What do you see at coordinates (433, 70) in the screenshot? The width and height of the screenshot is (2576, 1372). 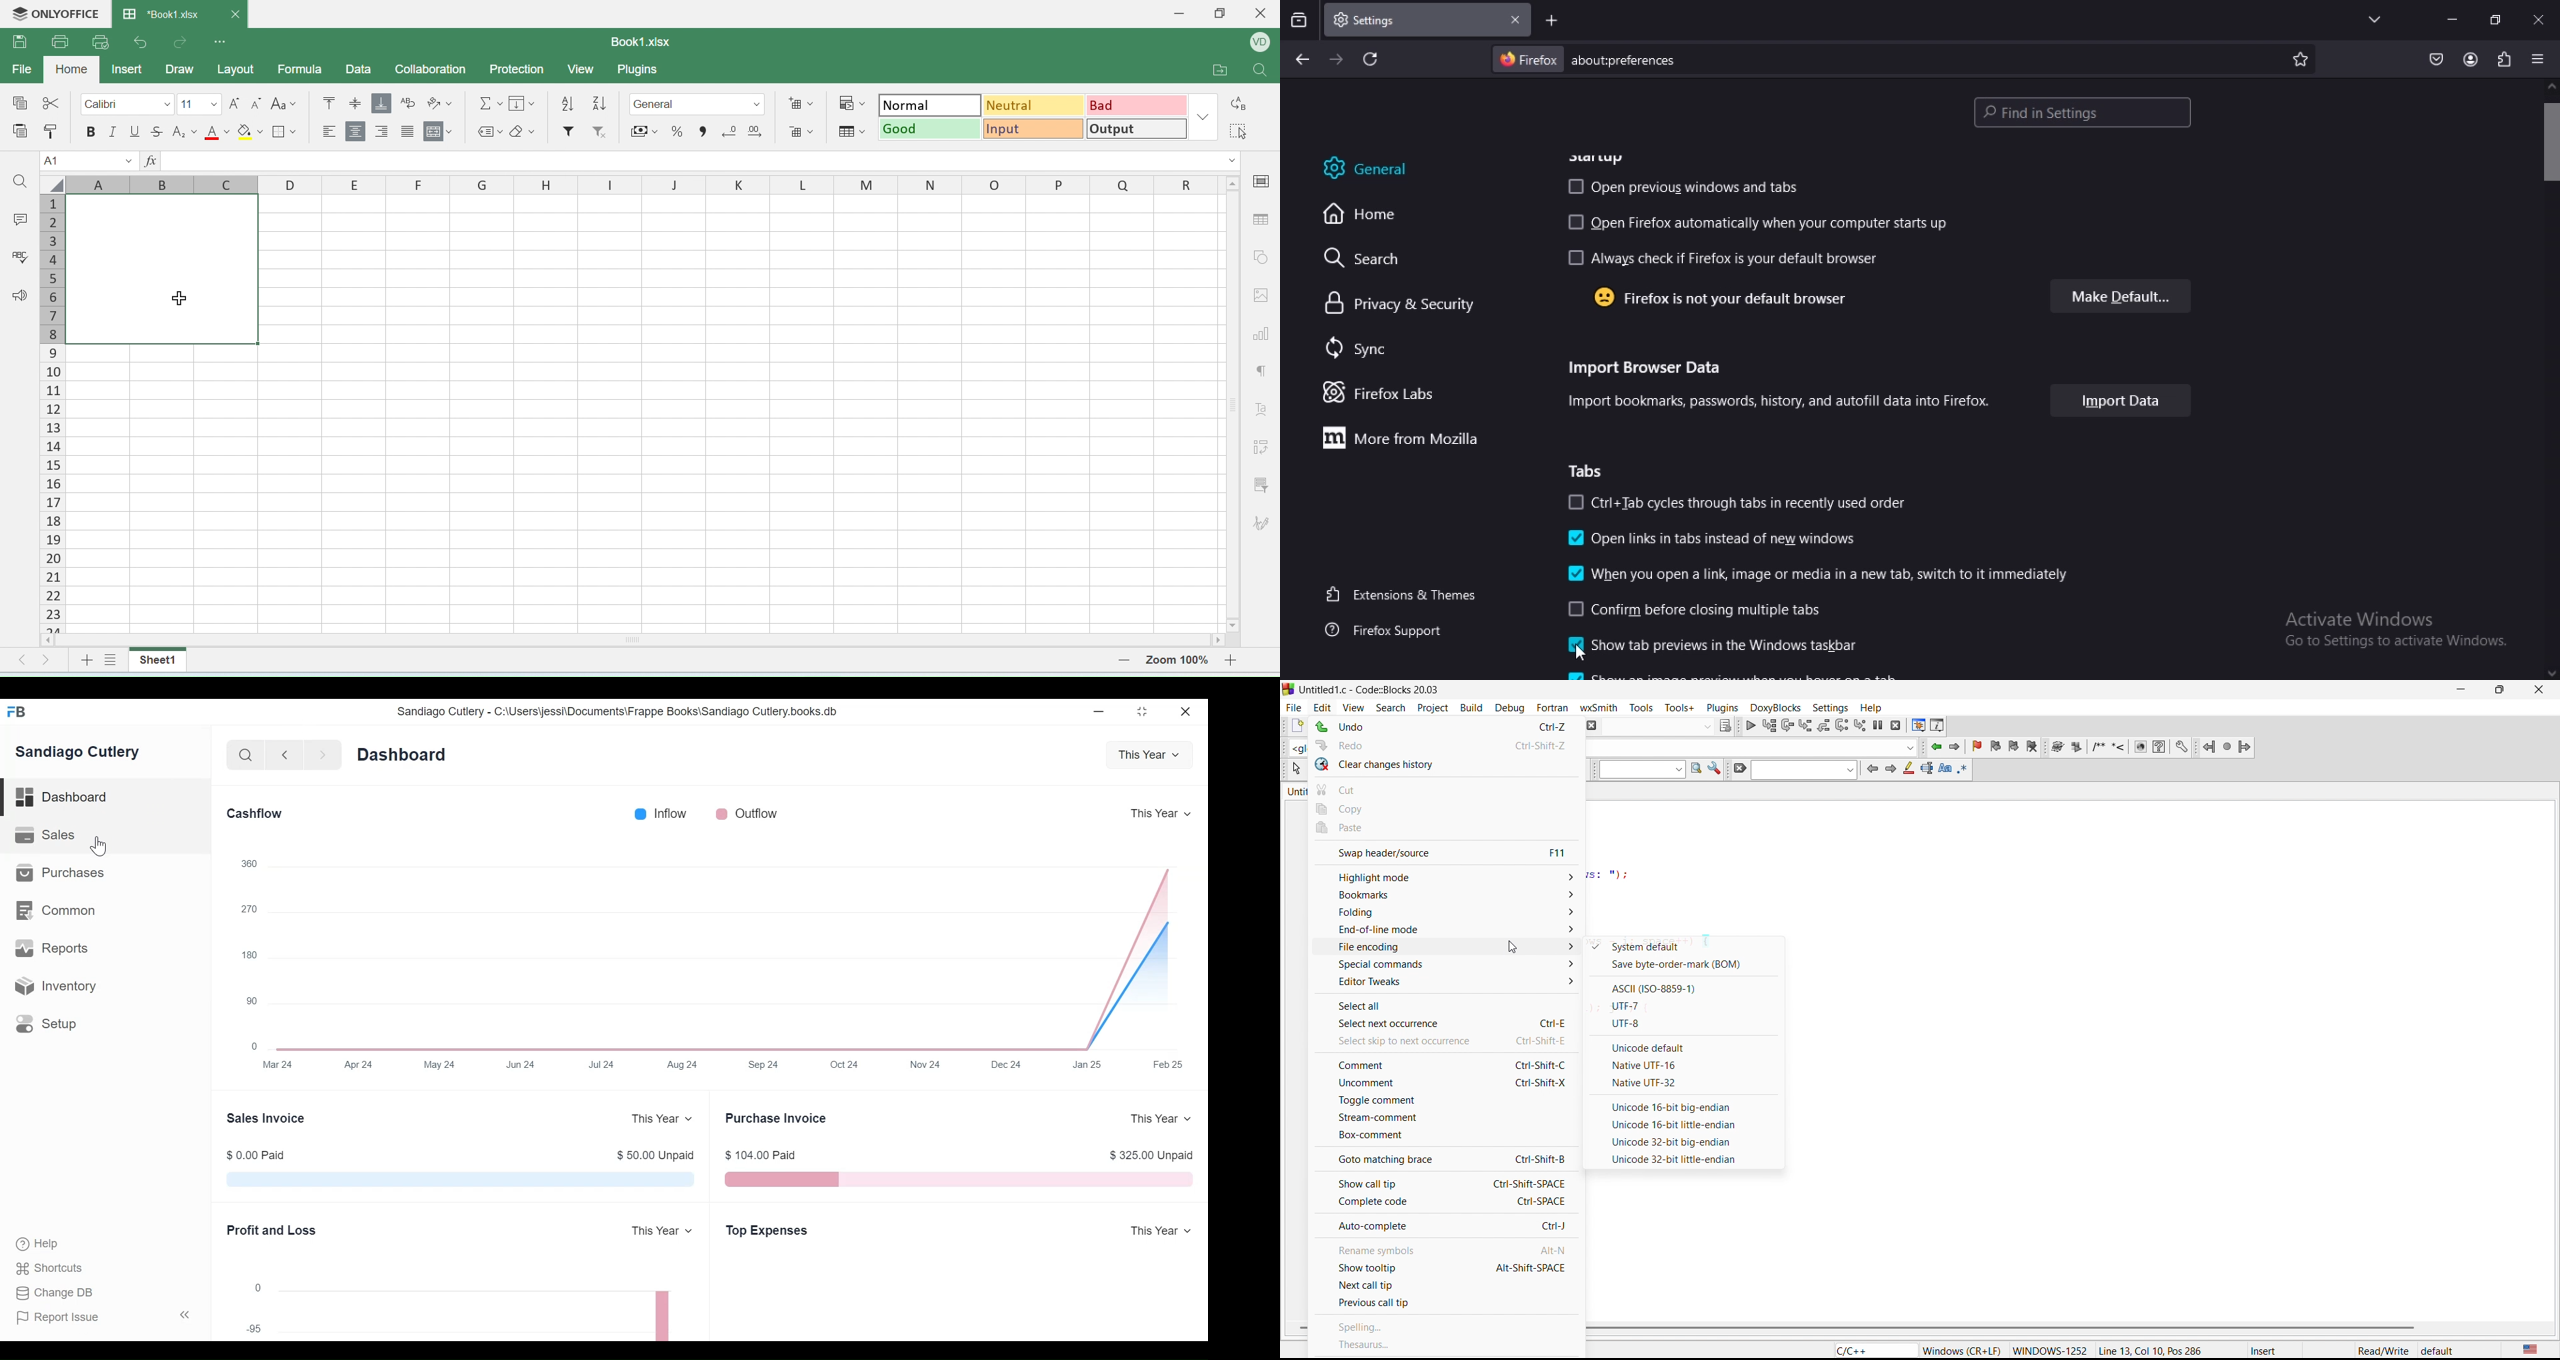 I see `collaboration` at bounding box center [433, 70].